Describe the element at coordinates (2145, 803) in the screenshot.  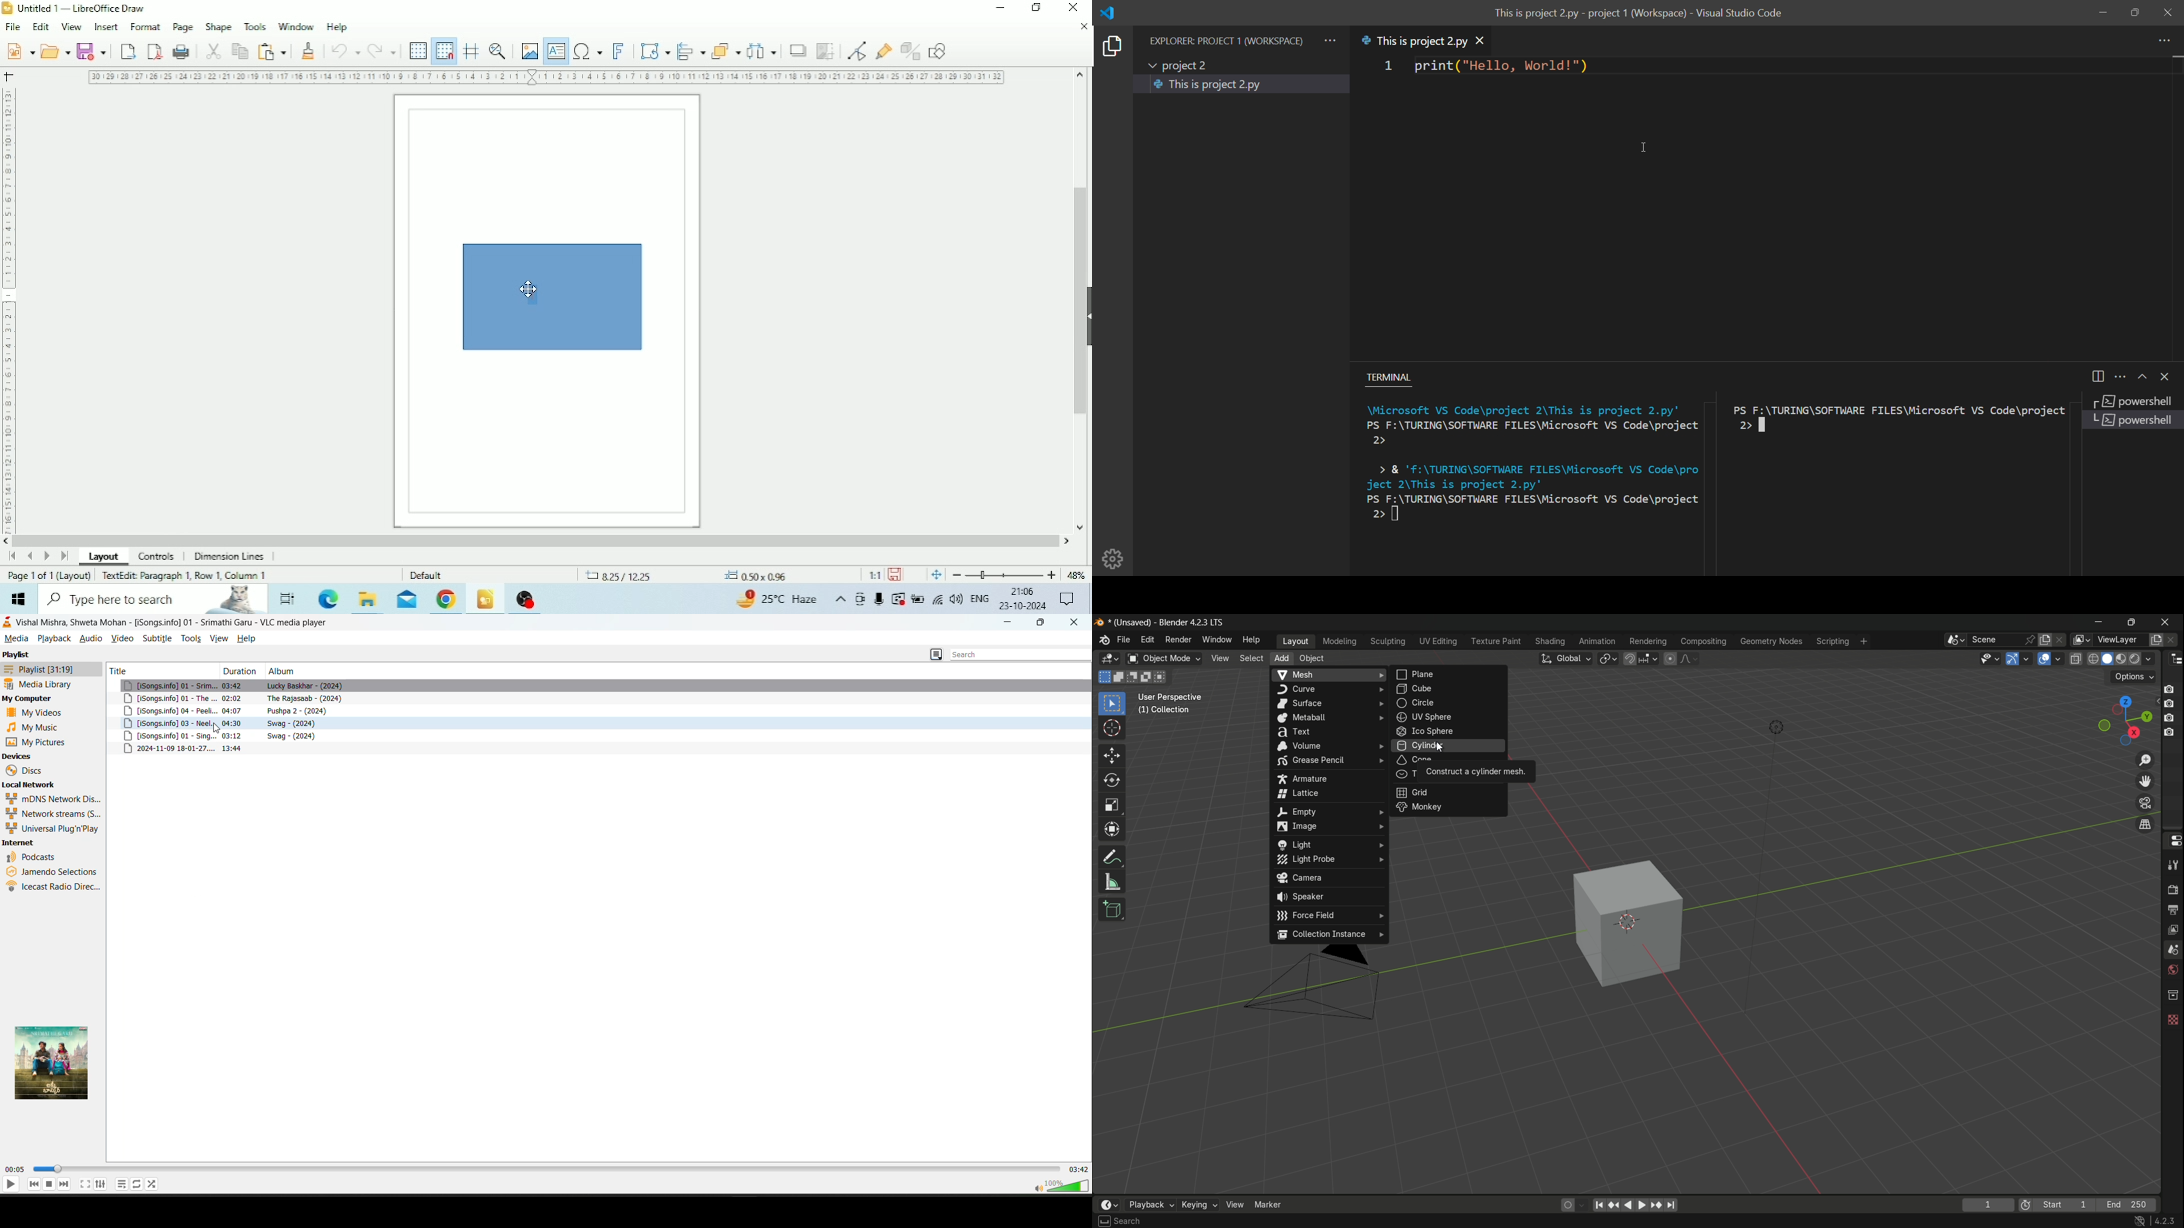
I see `toggle the camera view` at that location.